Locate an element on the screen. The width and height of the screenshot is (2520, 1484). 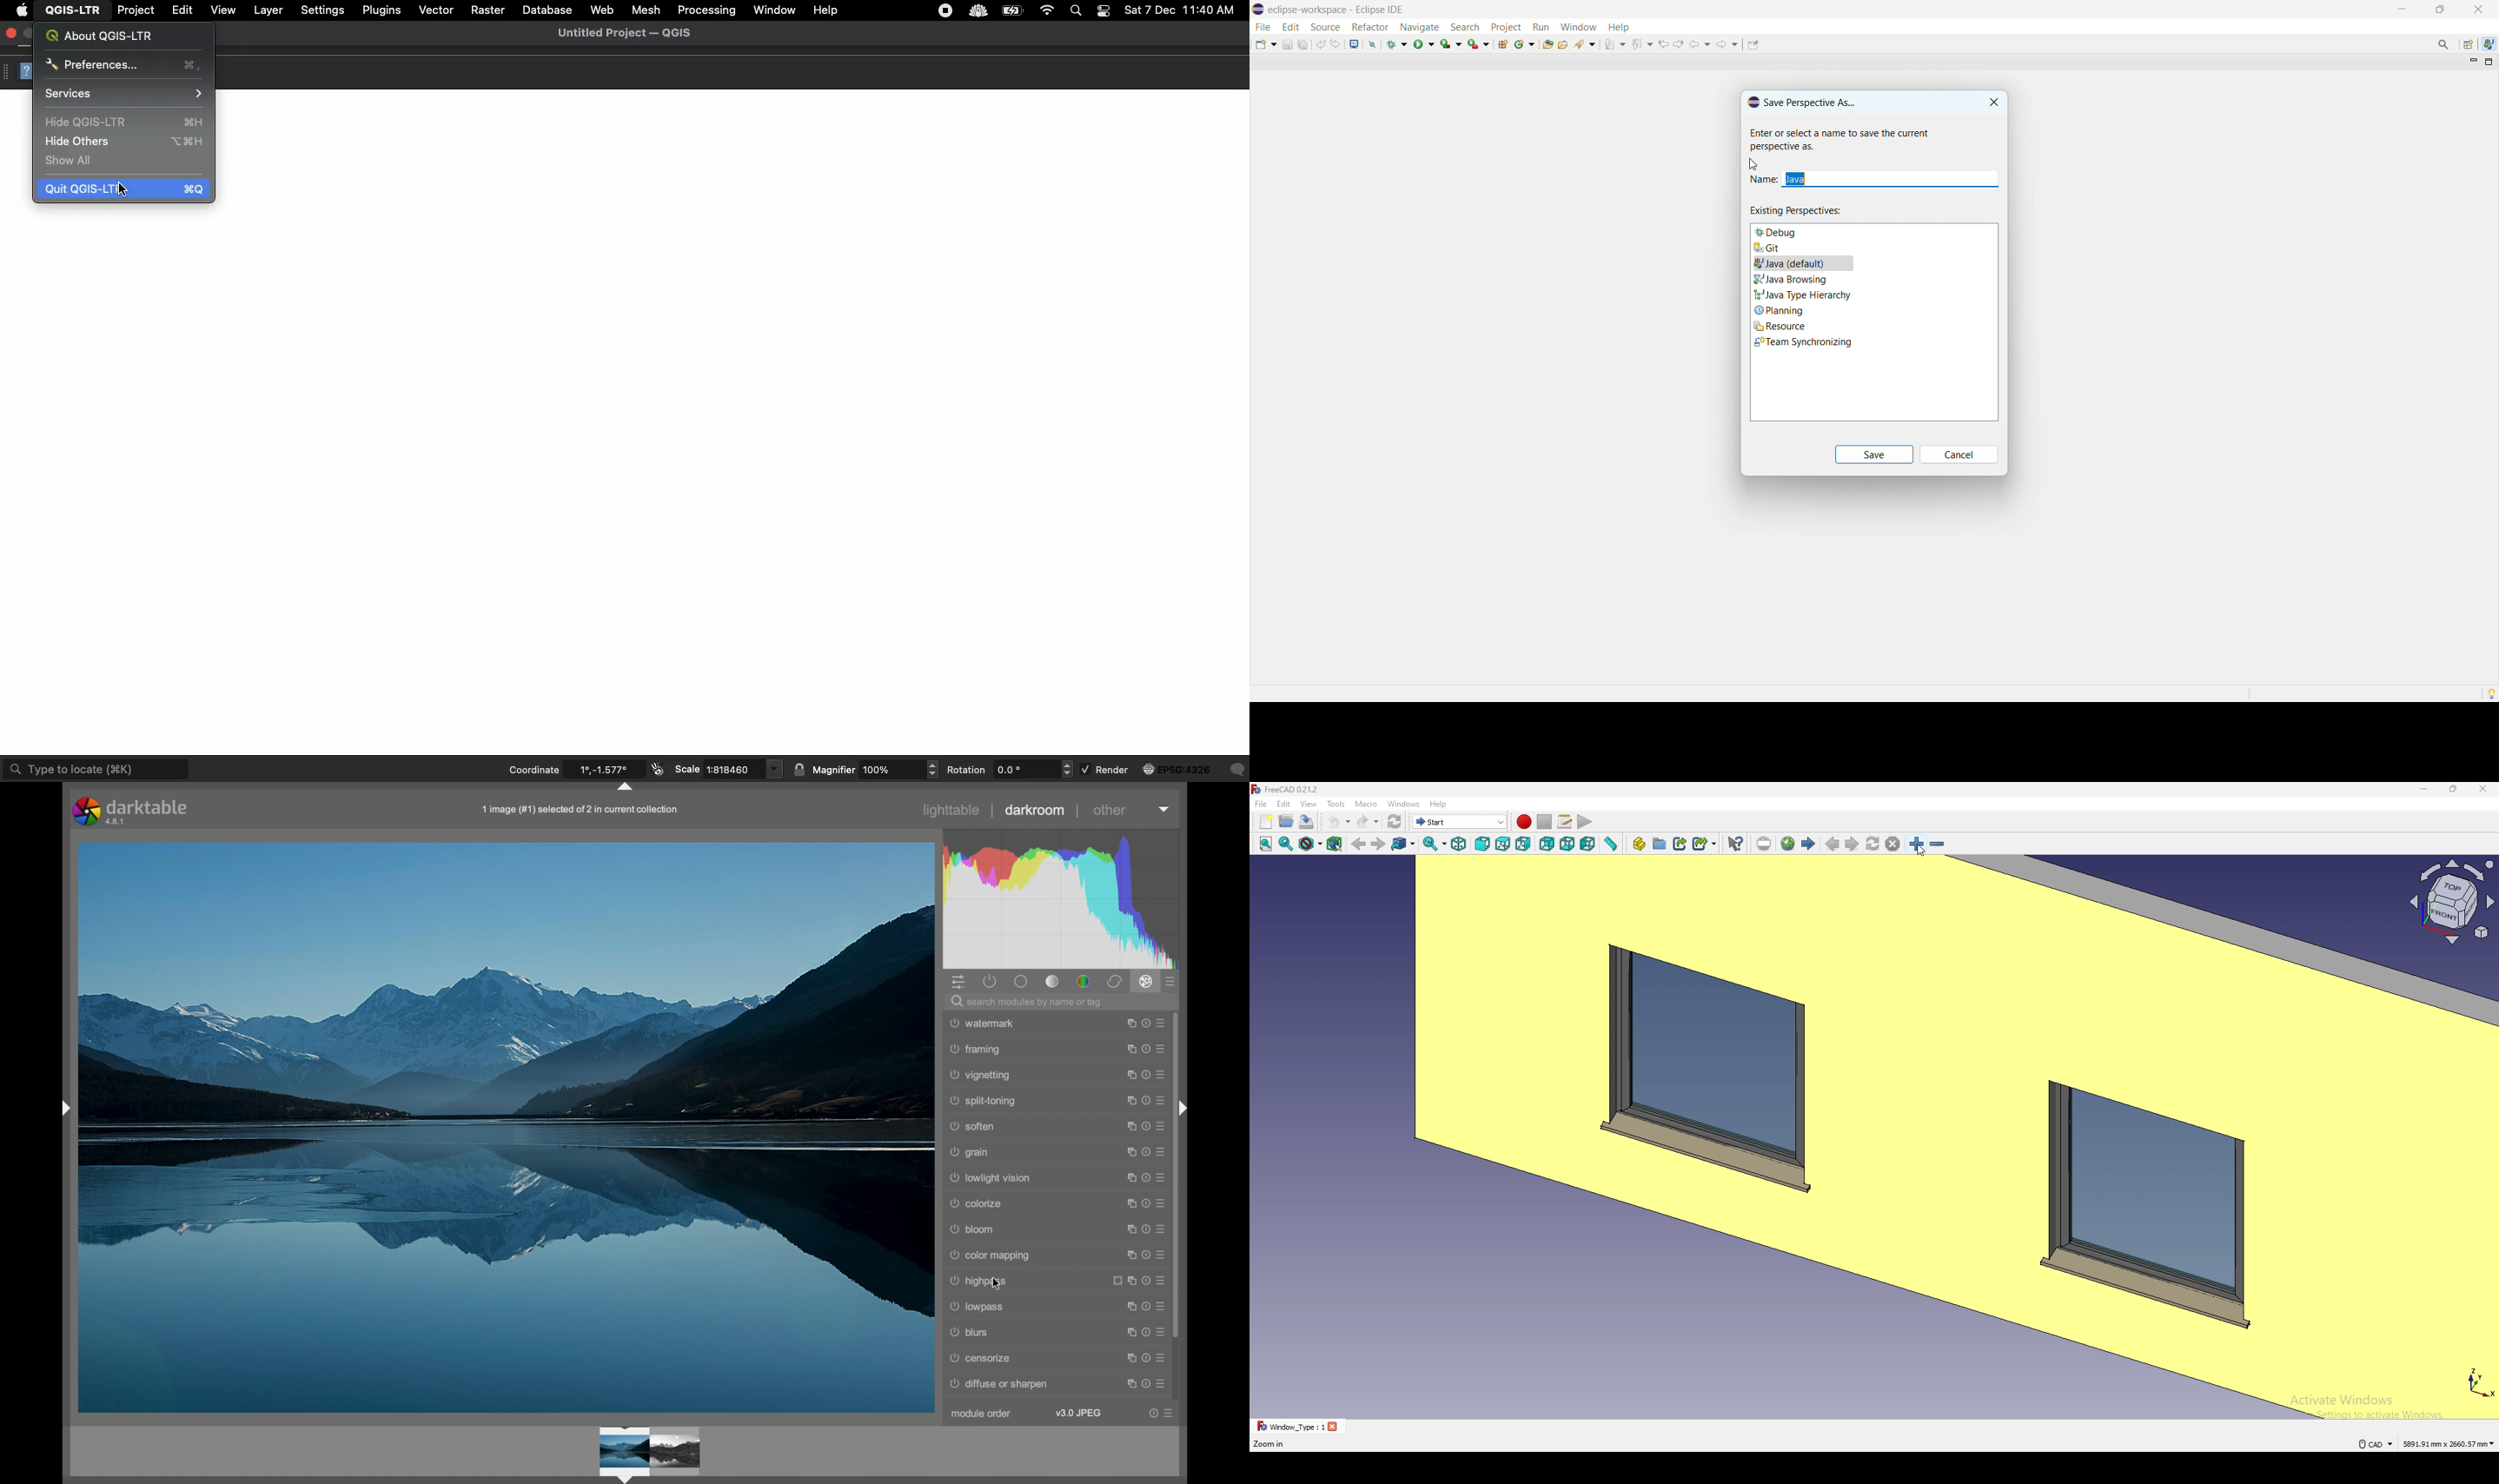
whats this? is located at coordinates (1735, 843).